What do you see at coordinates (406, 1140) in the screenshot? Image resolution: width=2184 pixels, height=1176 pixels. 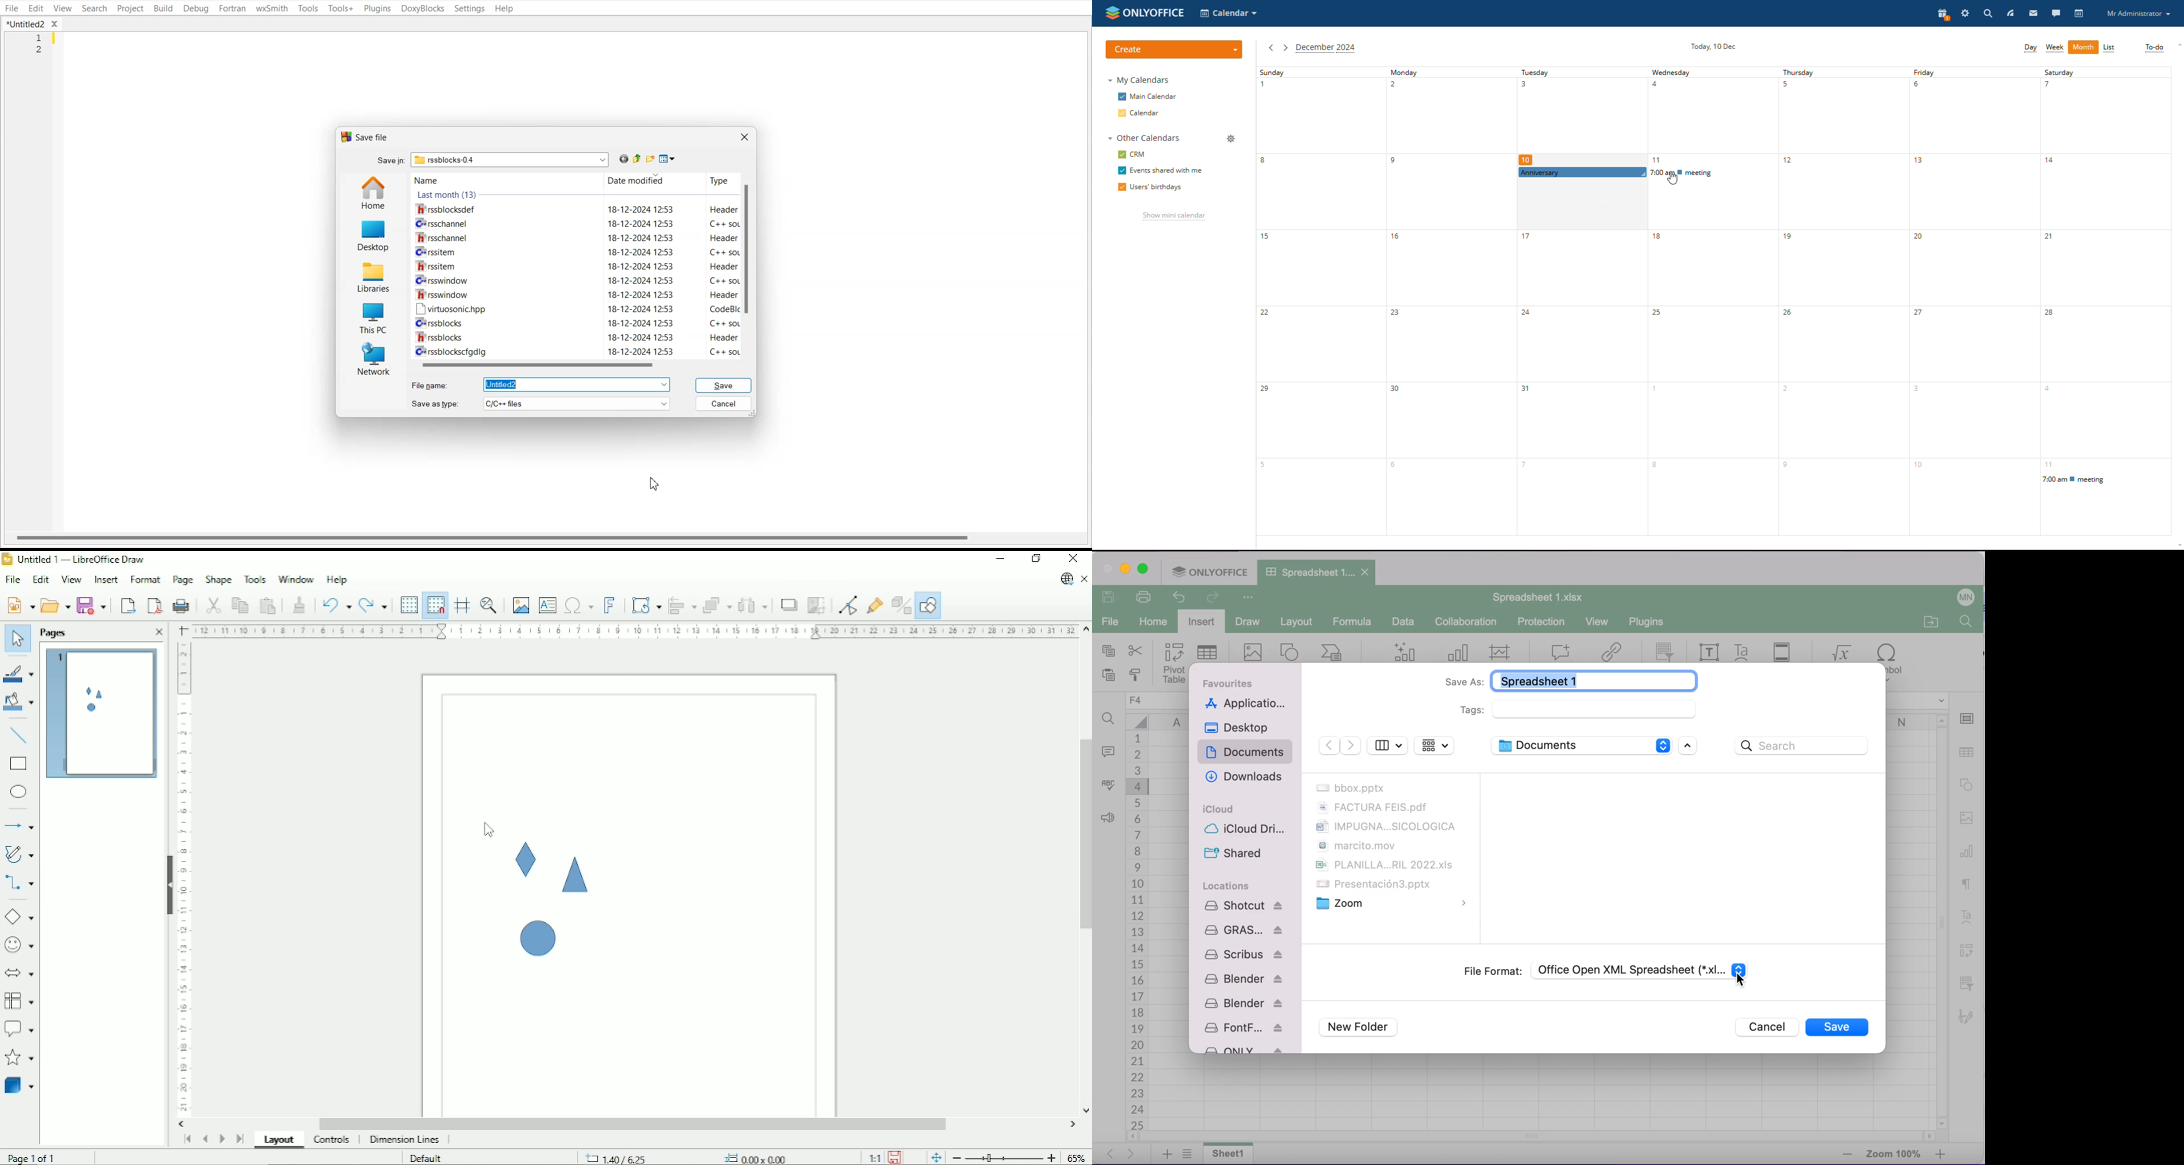 I see `Dimension lines` at bounding box center [406, 1140].